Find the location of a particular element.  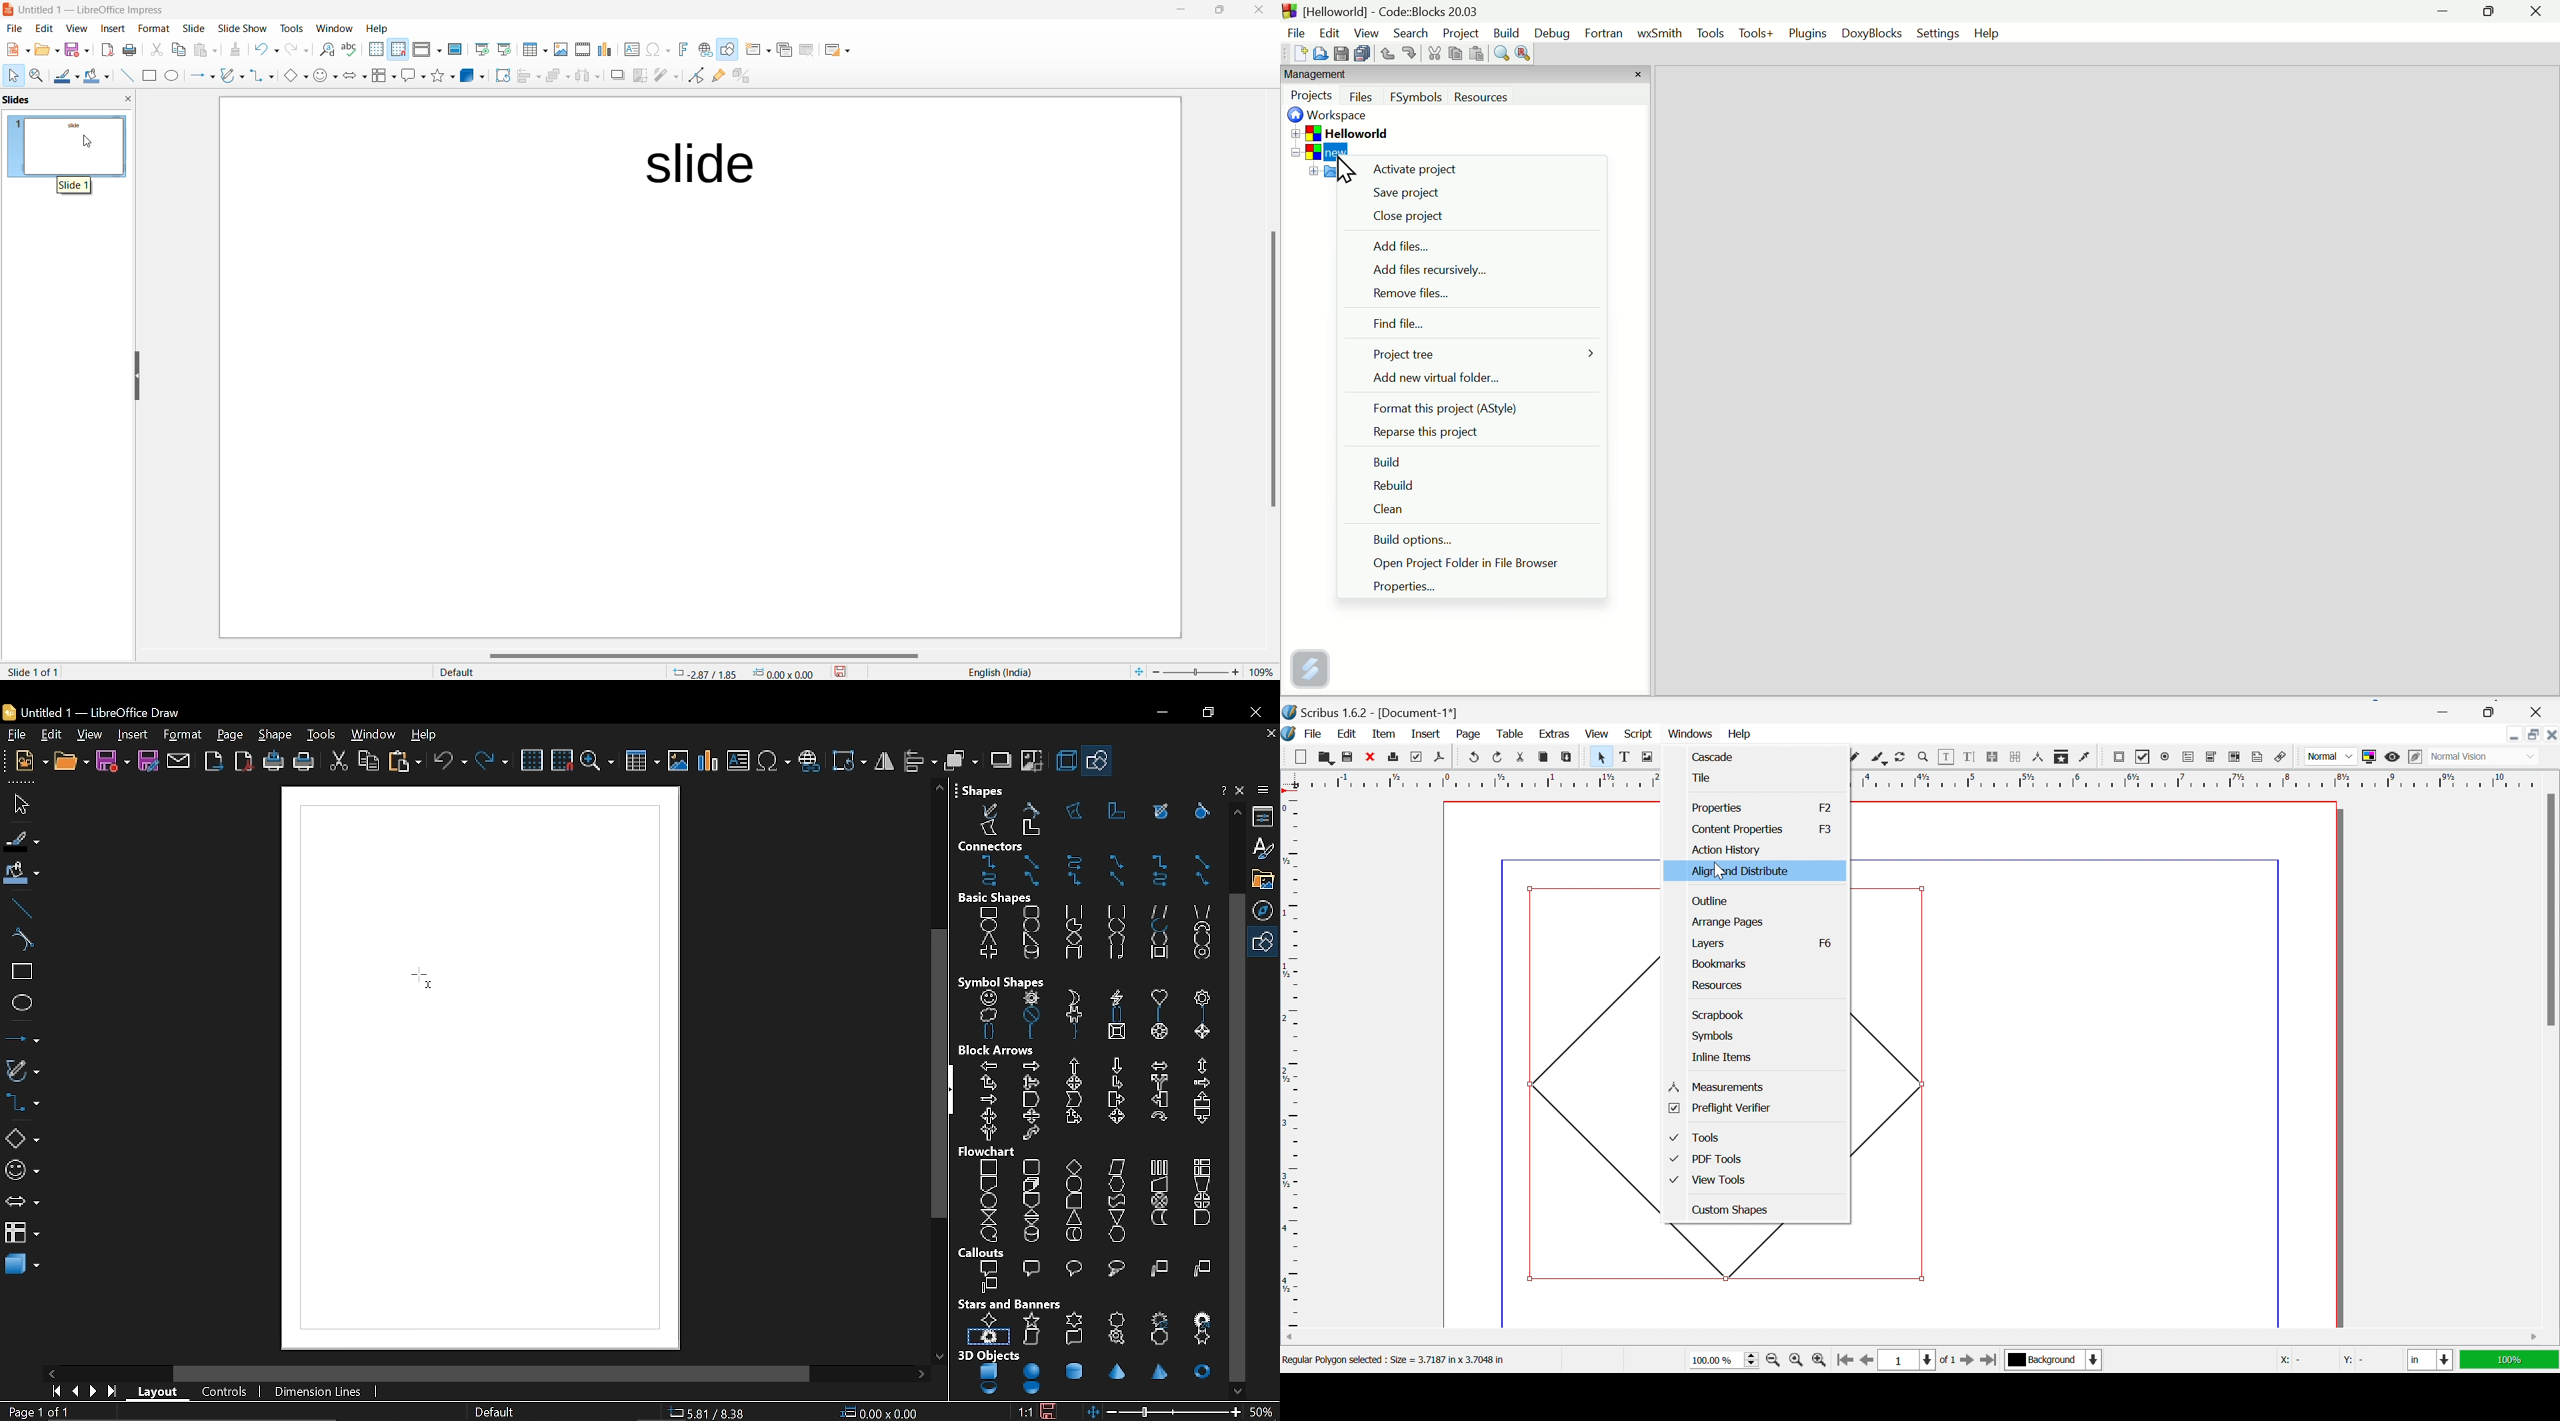

Export as PDF is located at coordinates (105, 50).